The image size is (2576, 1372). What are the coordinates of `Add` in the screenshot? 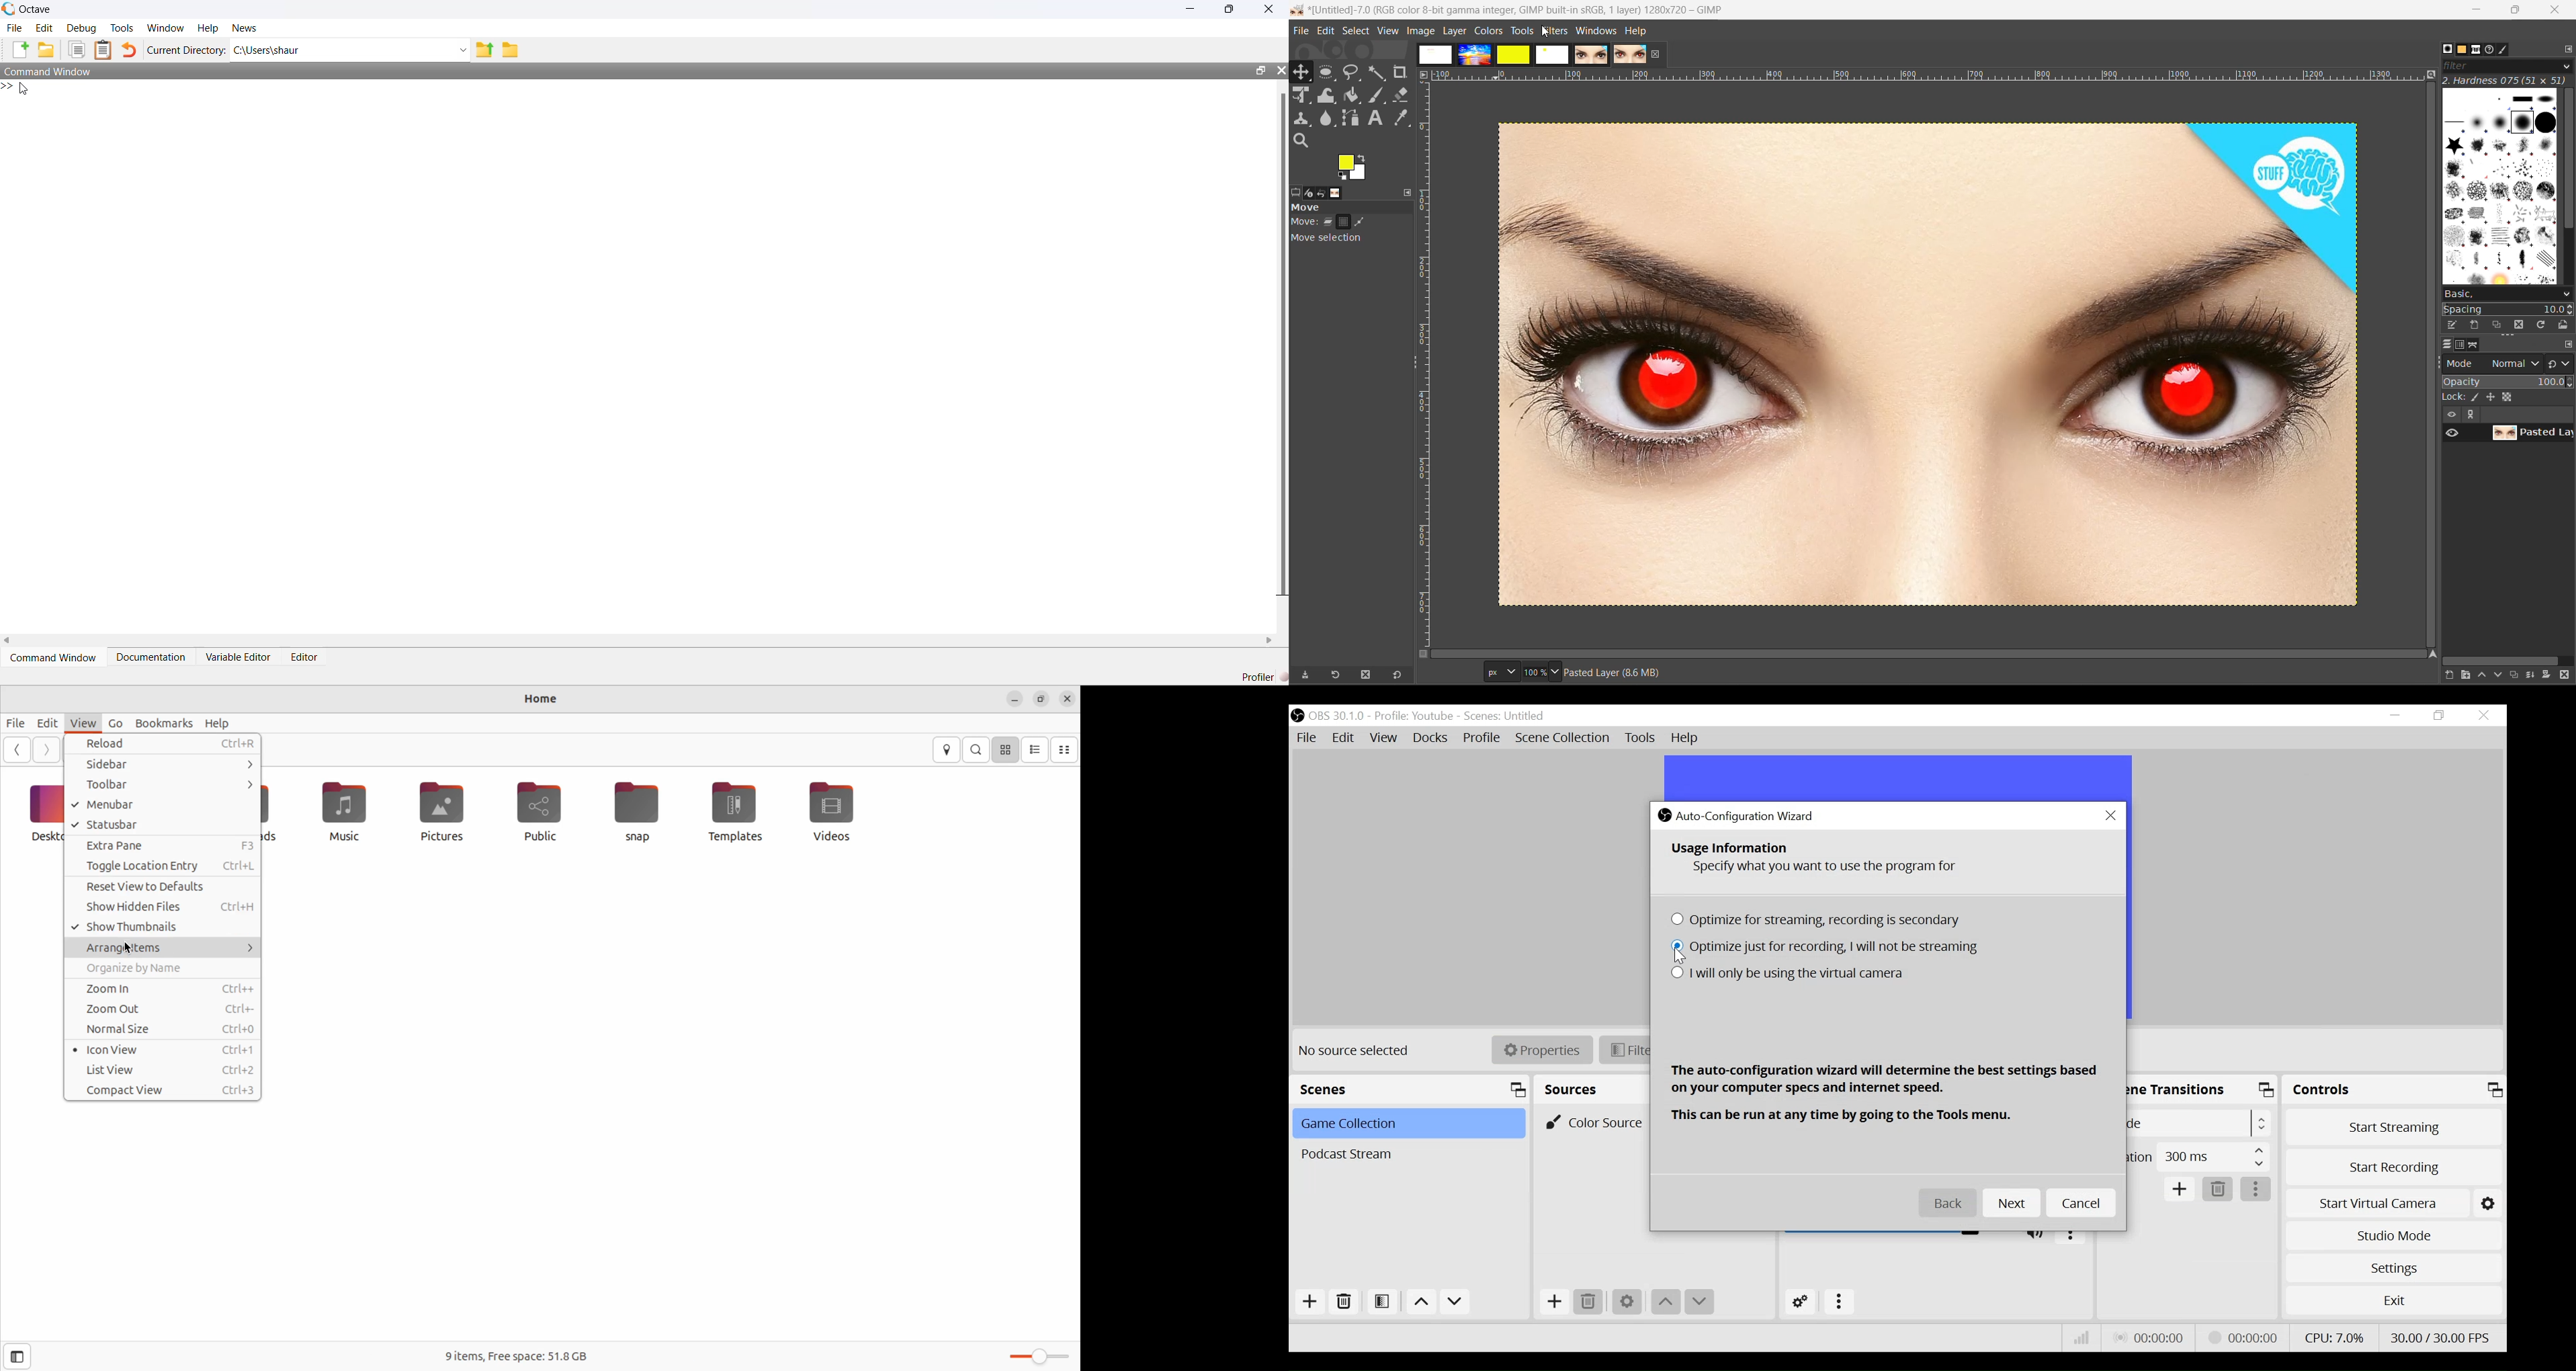 It's located at (1310, 1302).